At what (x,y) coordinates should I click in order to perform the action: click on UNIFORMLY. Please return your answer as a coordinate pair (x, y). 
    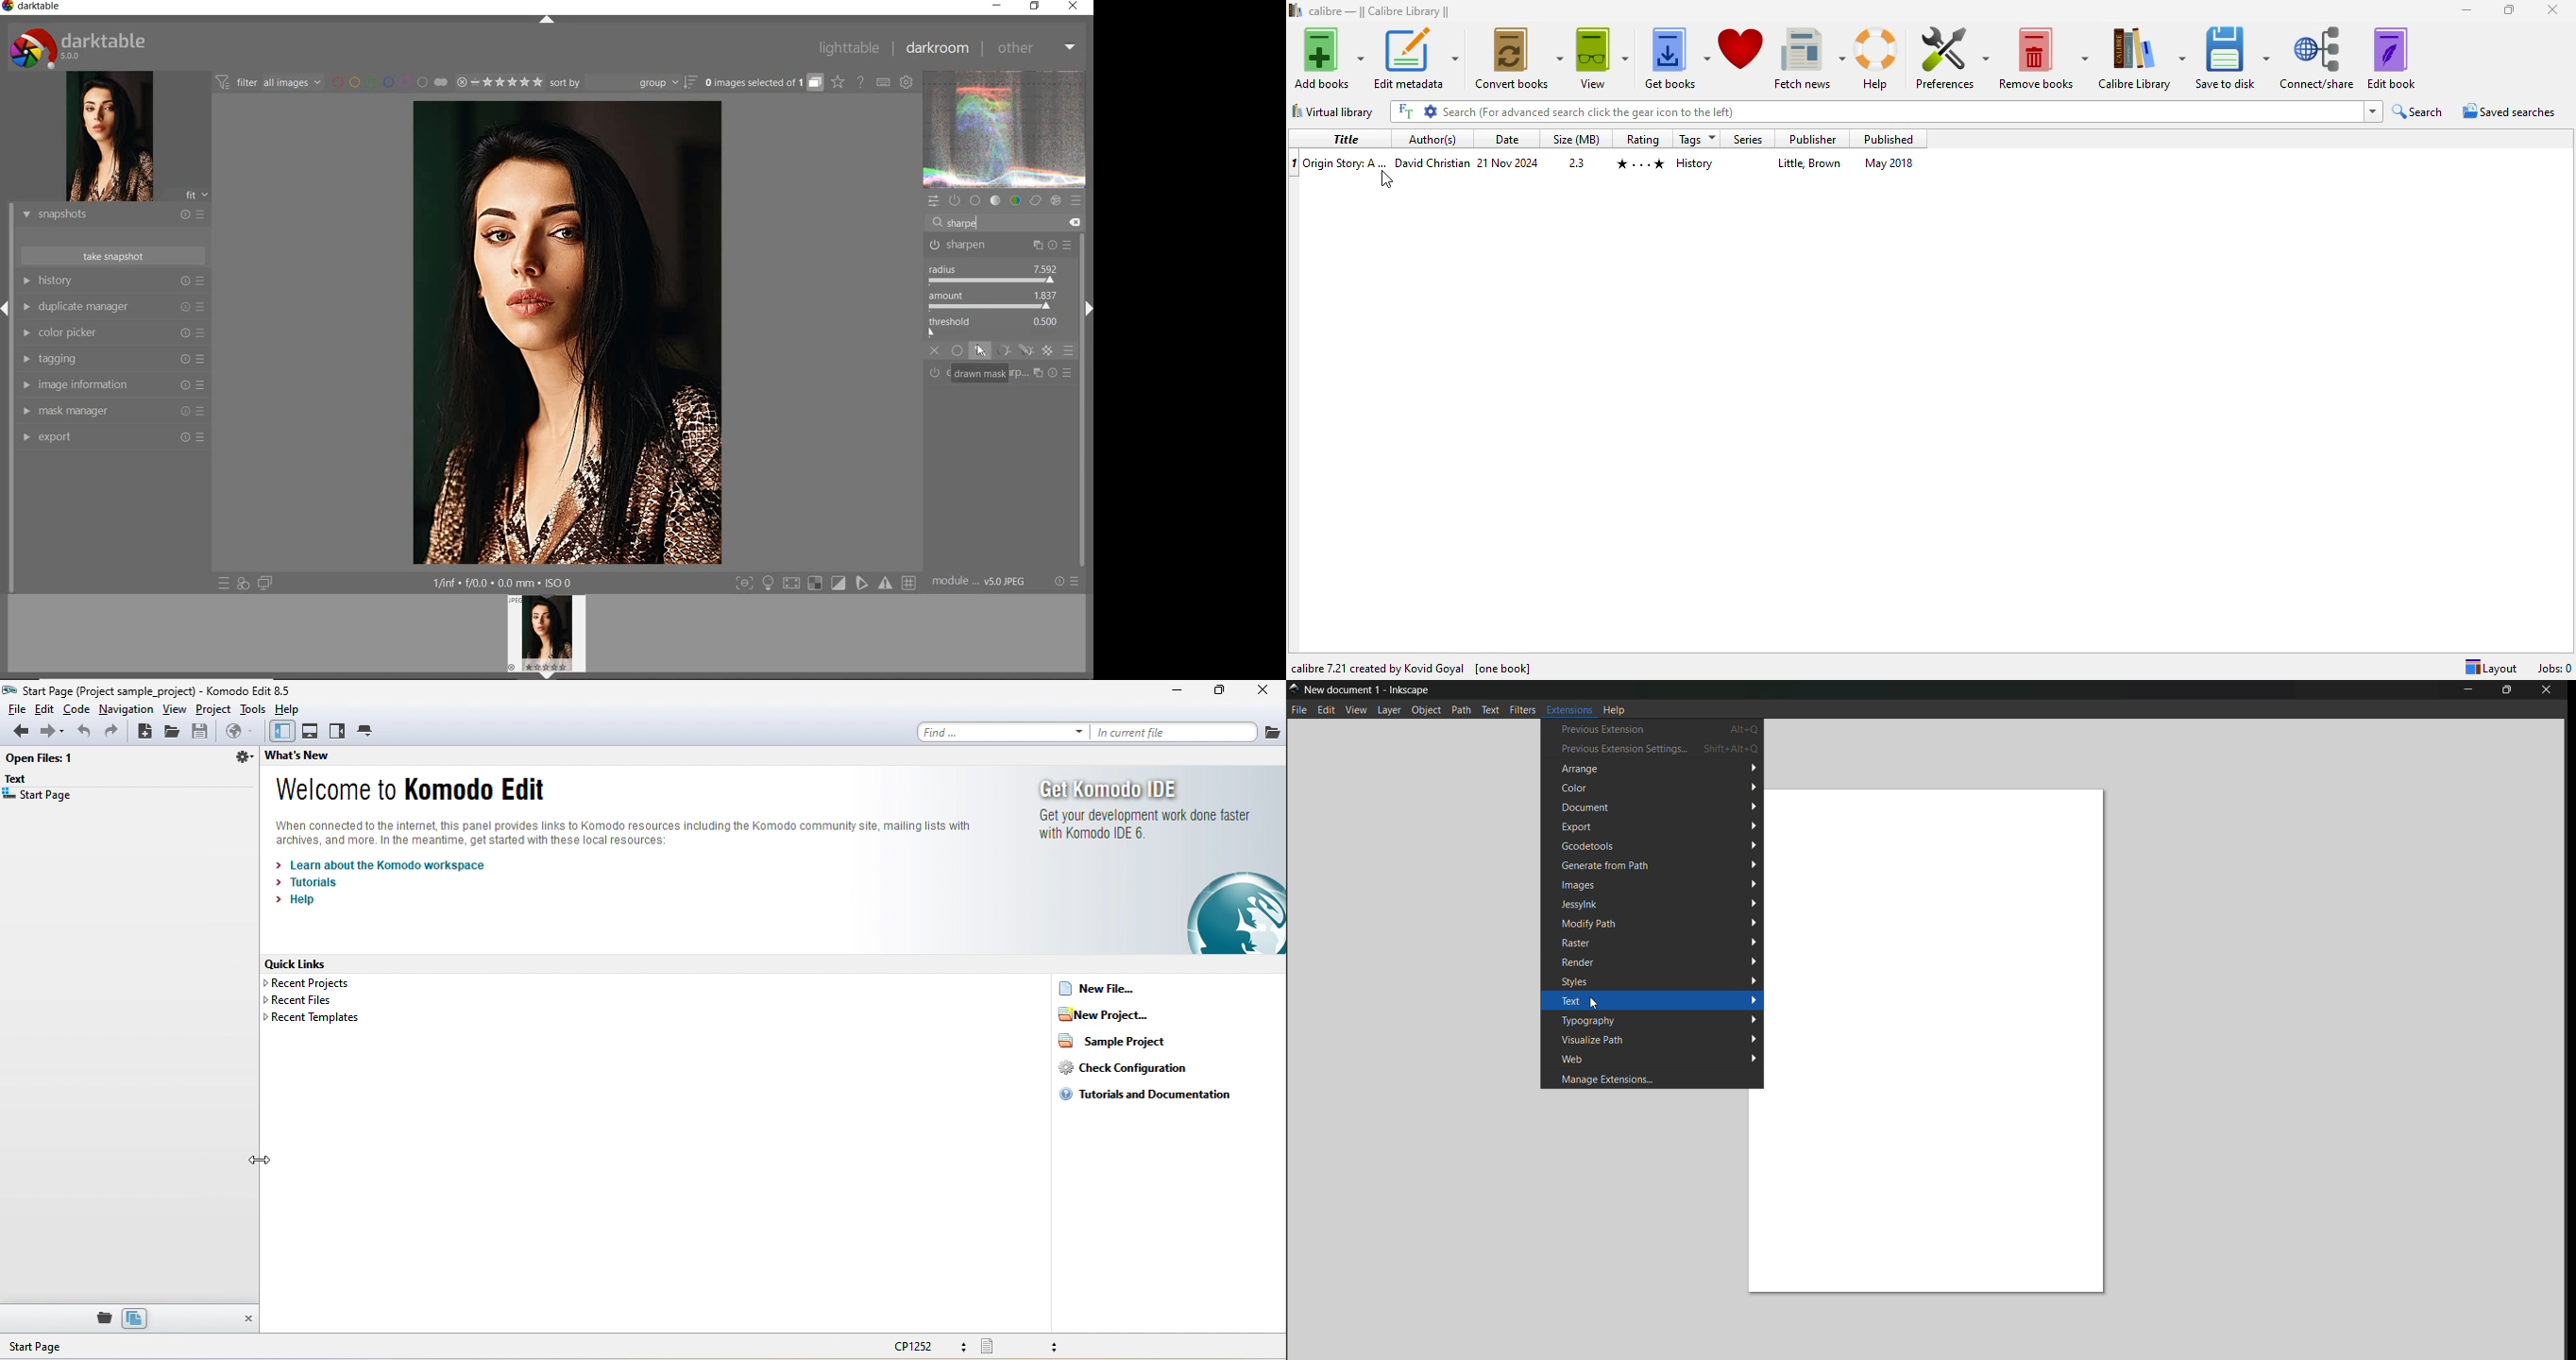
    Looking at the image, I should click on (957, 351).